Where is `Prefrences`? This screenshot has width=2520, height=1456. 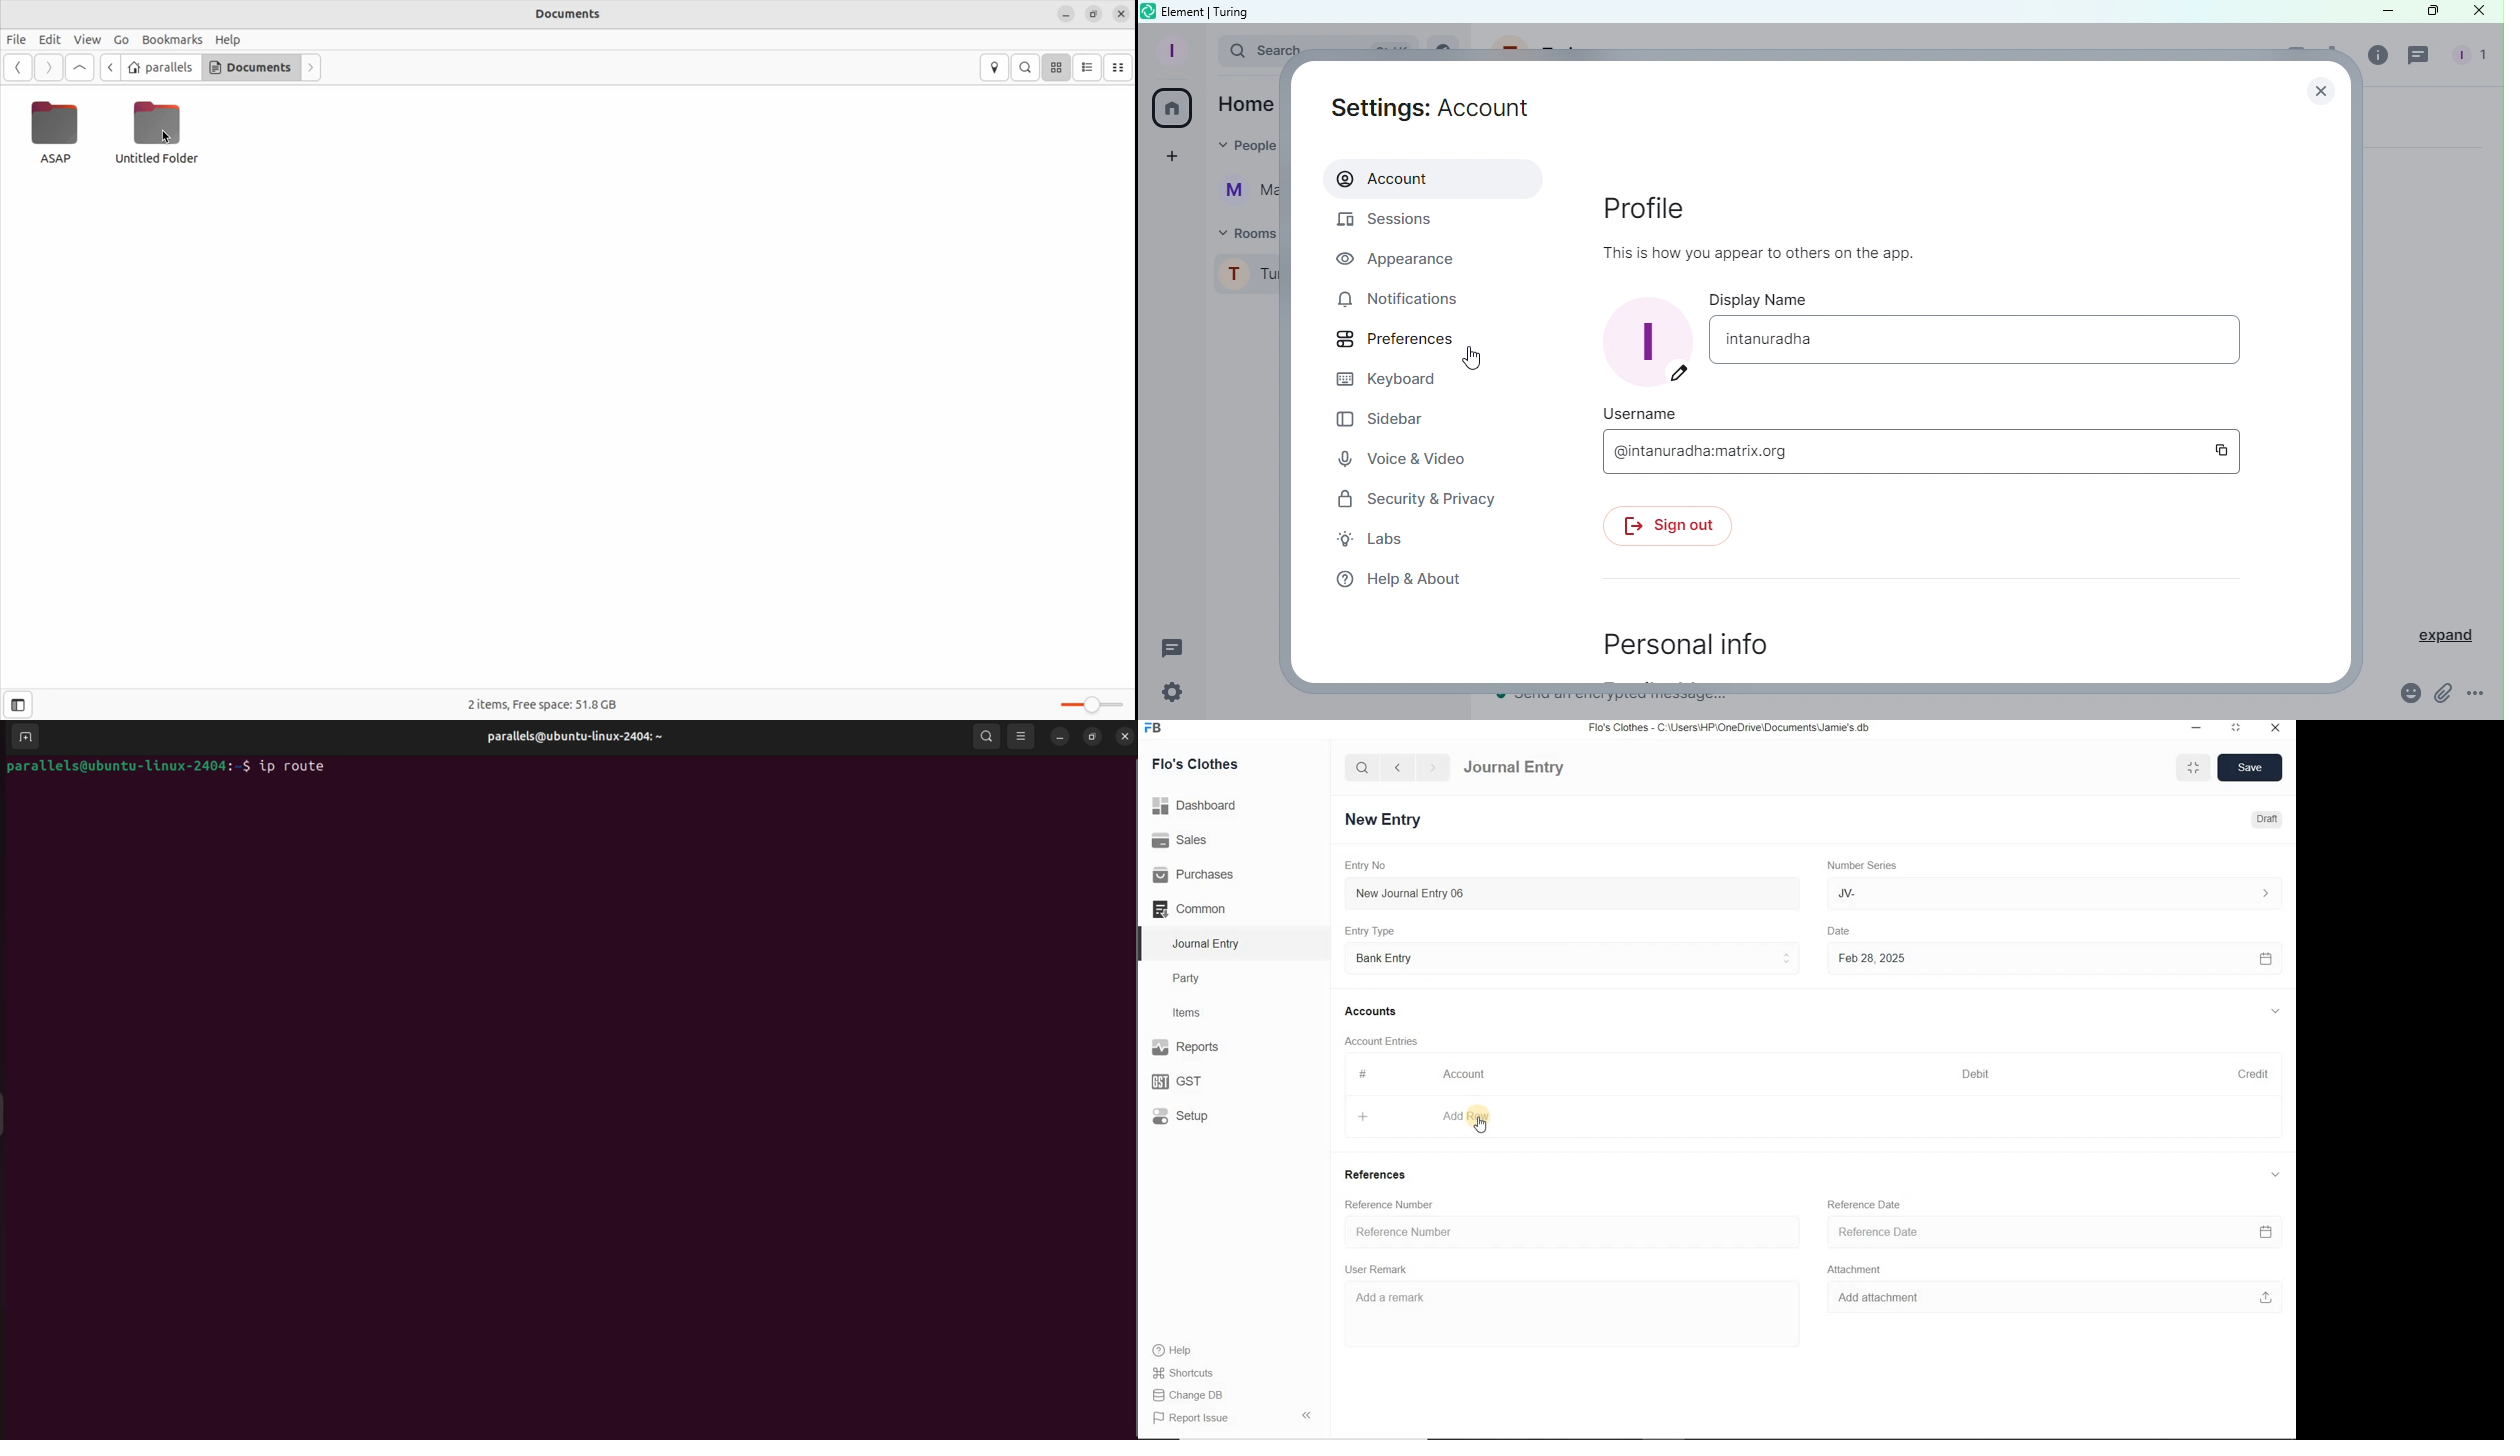
Prefrences is located at coordinates (1389, 340).